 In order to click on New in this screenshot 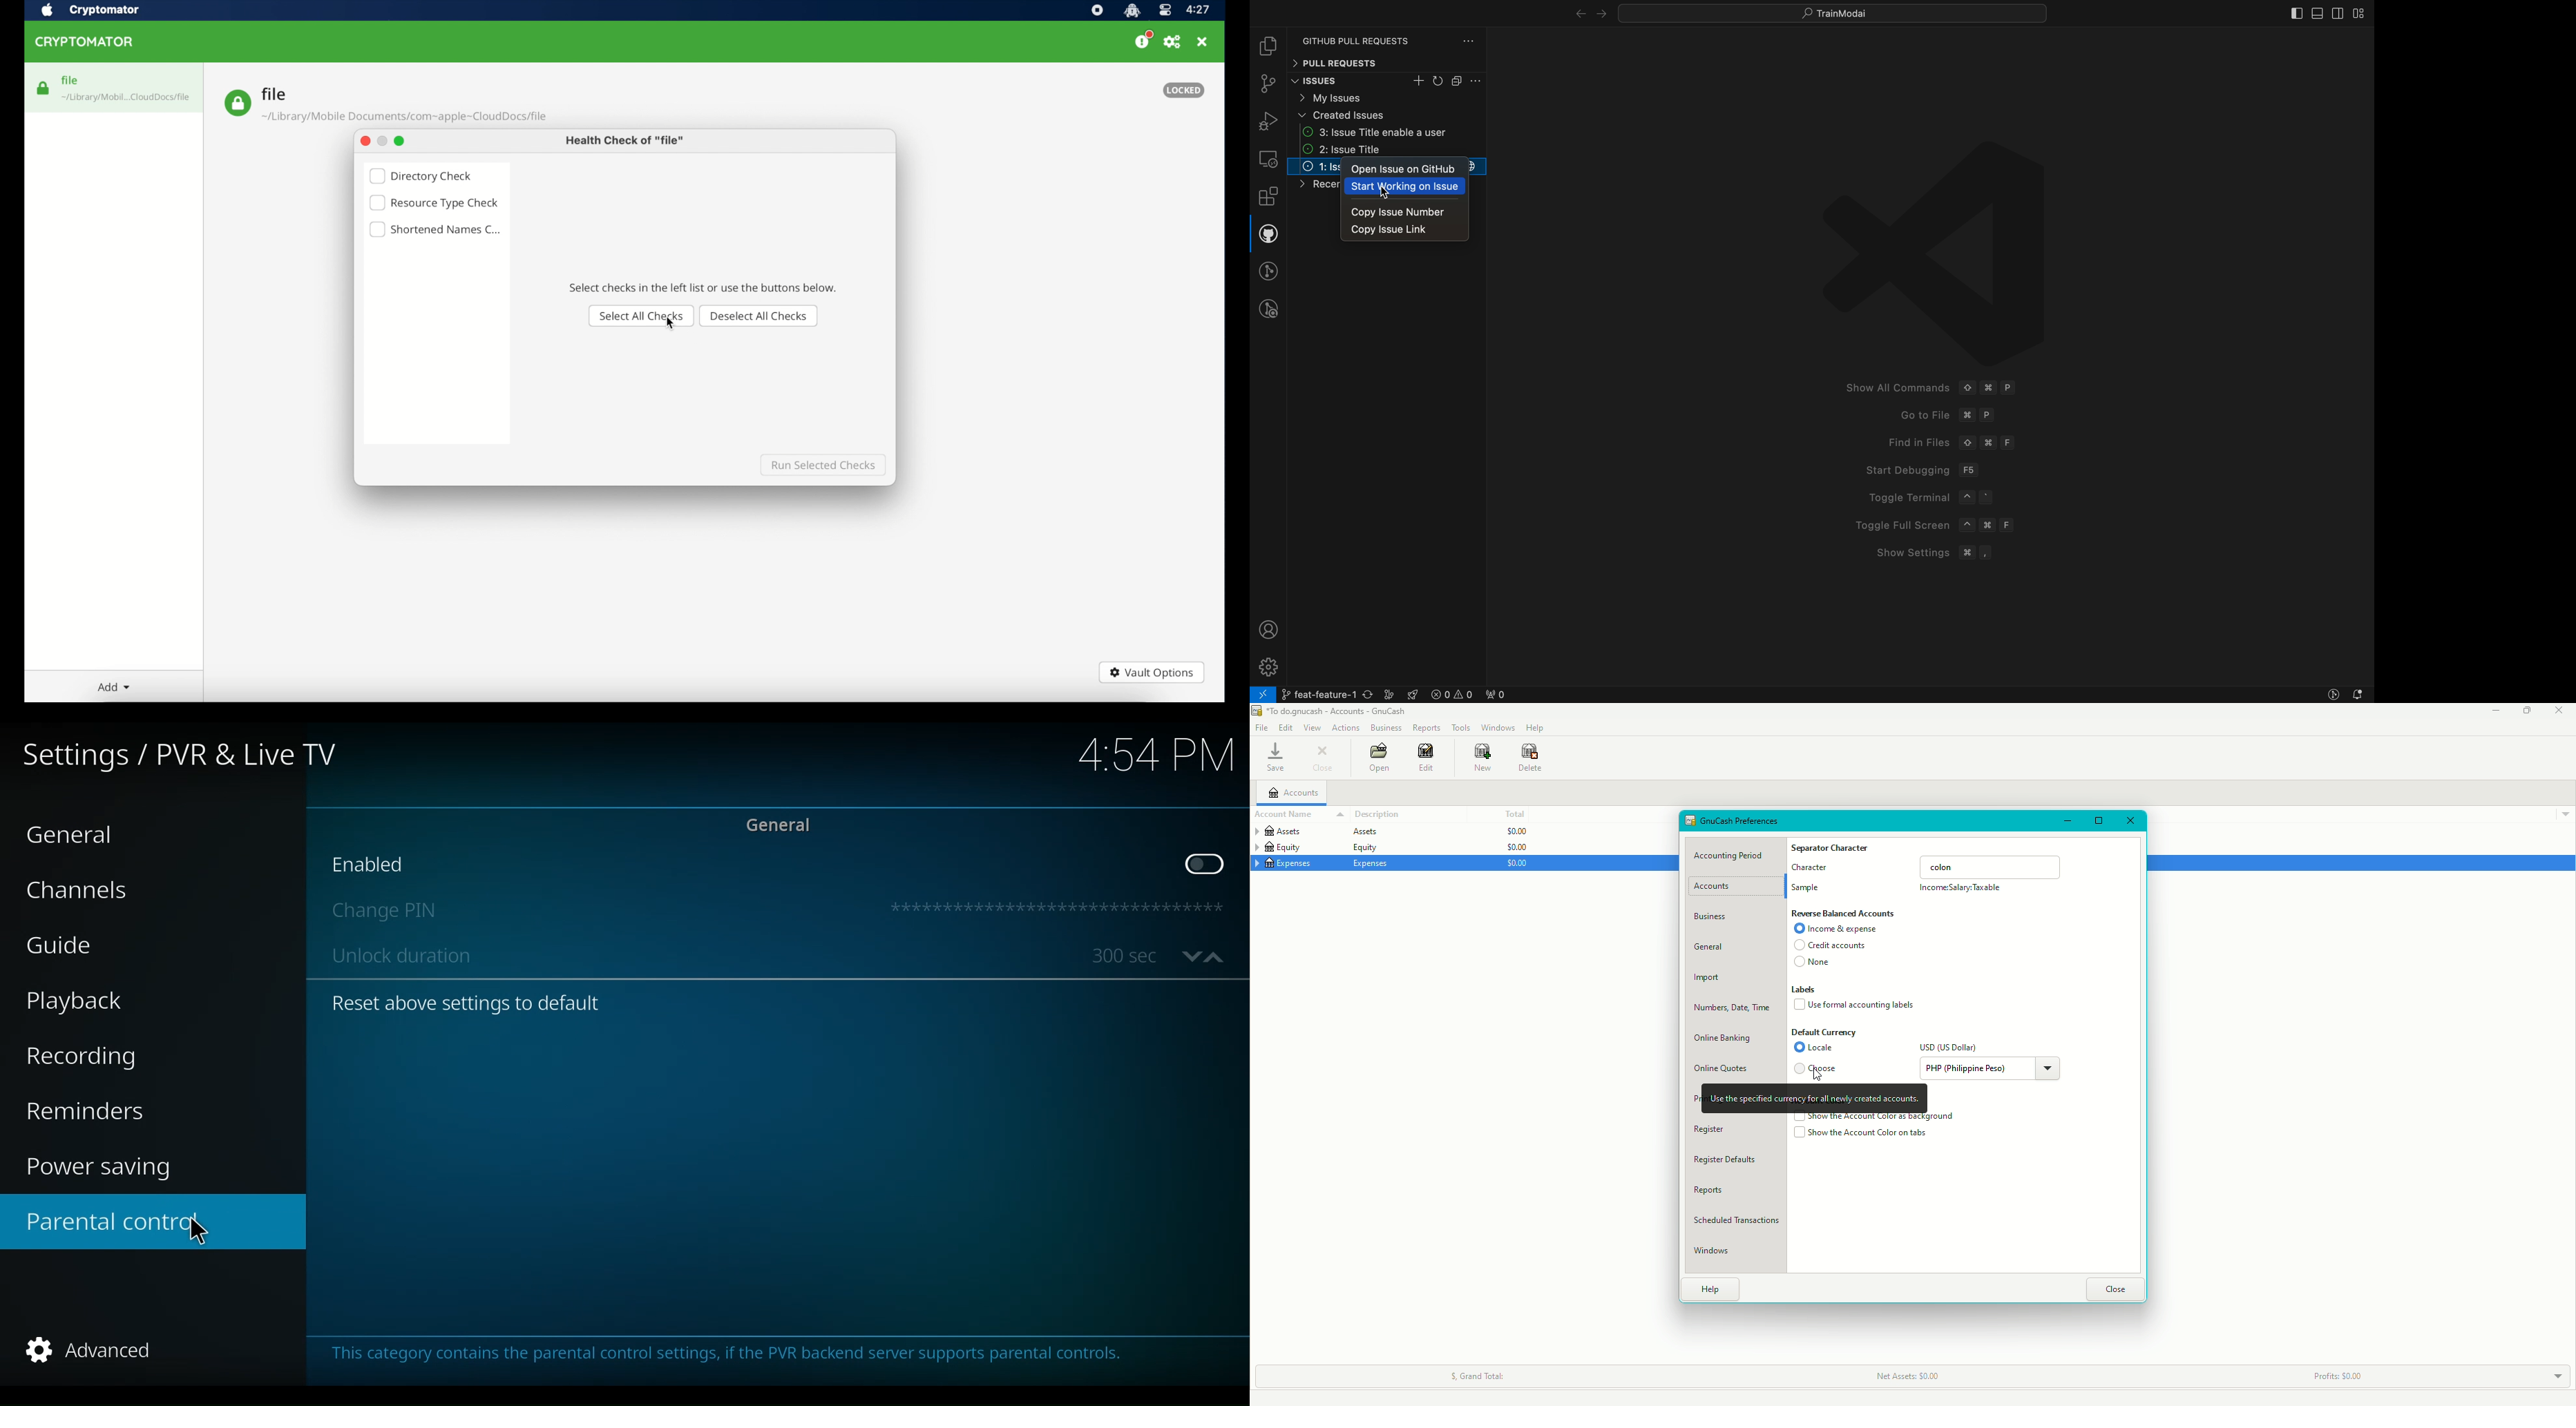, I will do `click(1484, 758)`.